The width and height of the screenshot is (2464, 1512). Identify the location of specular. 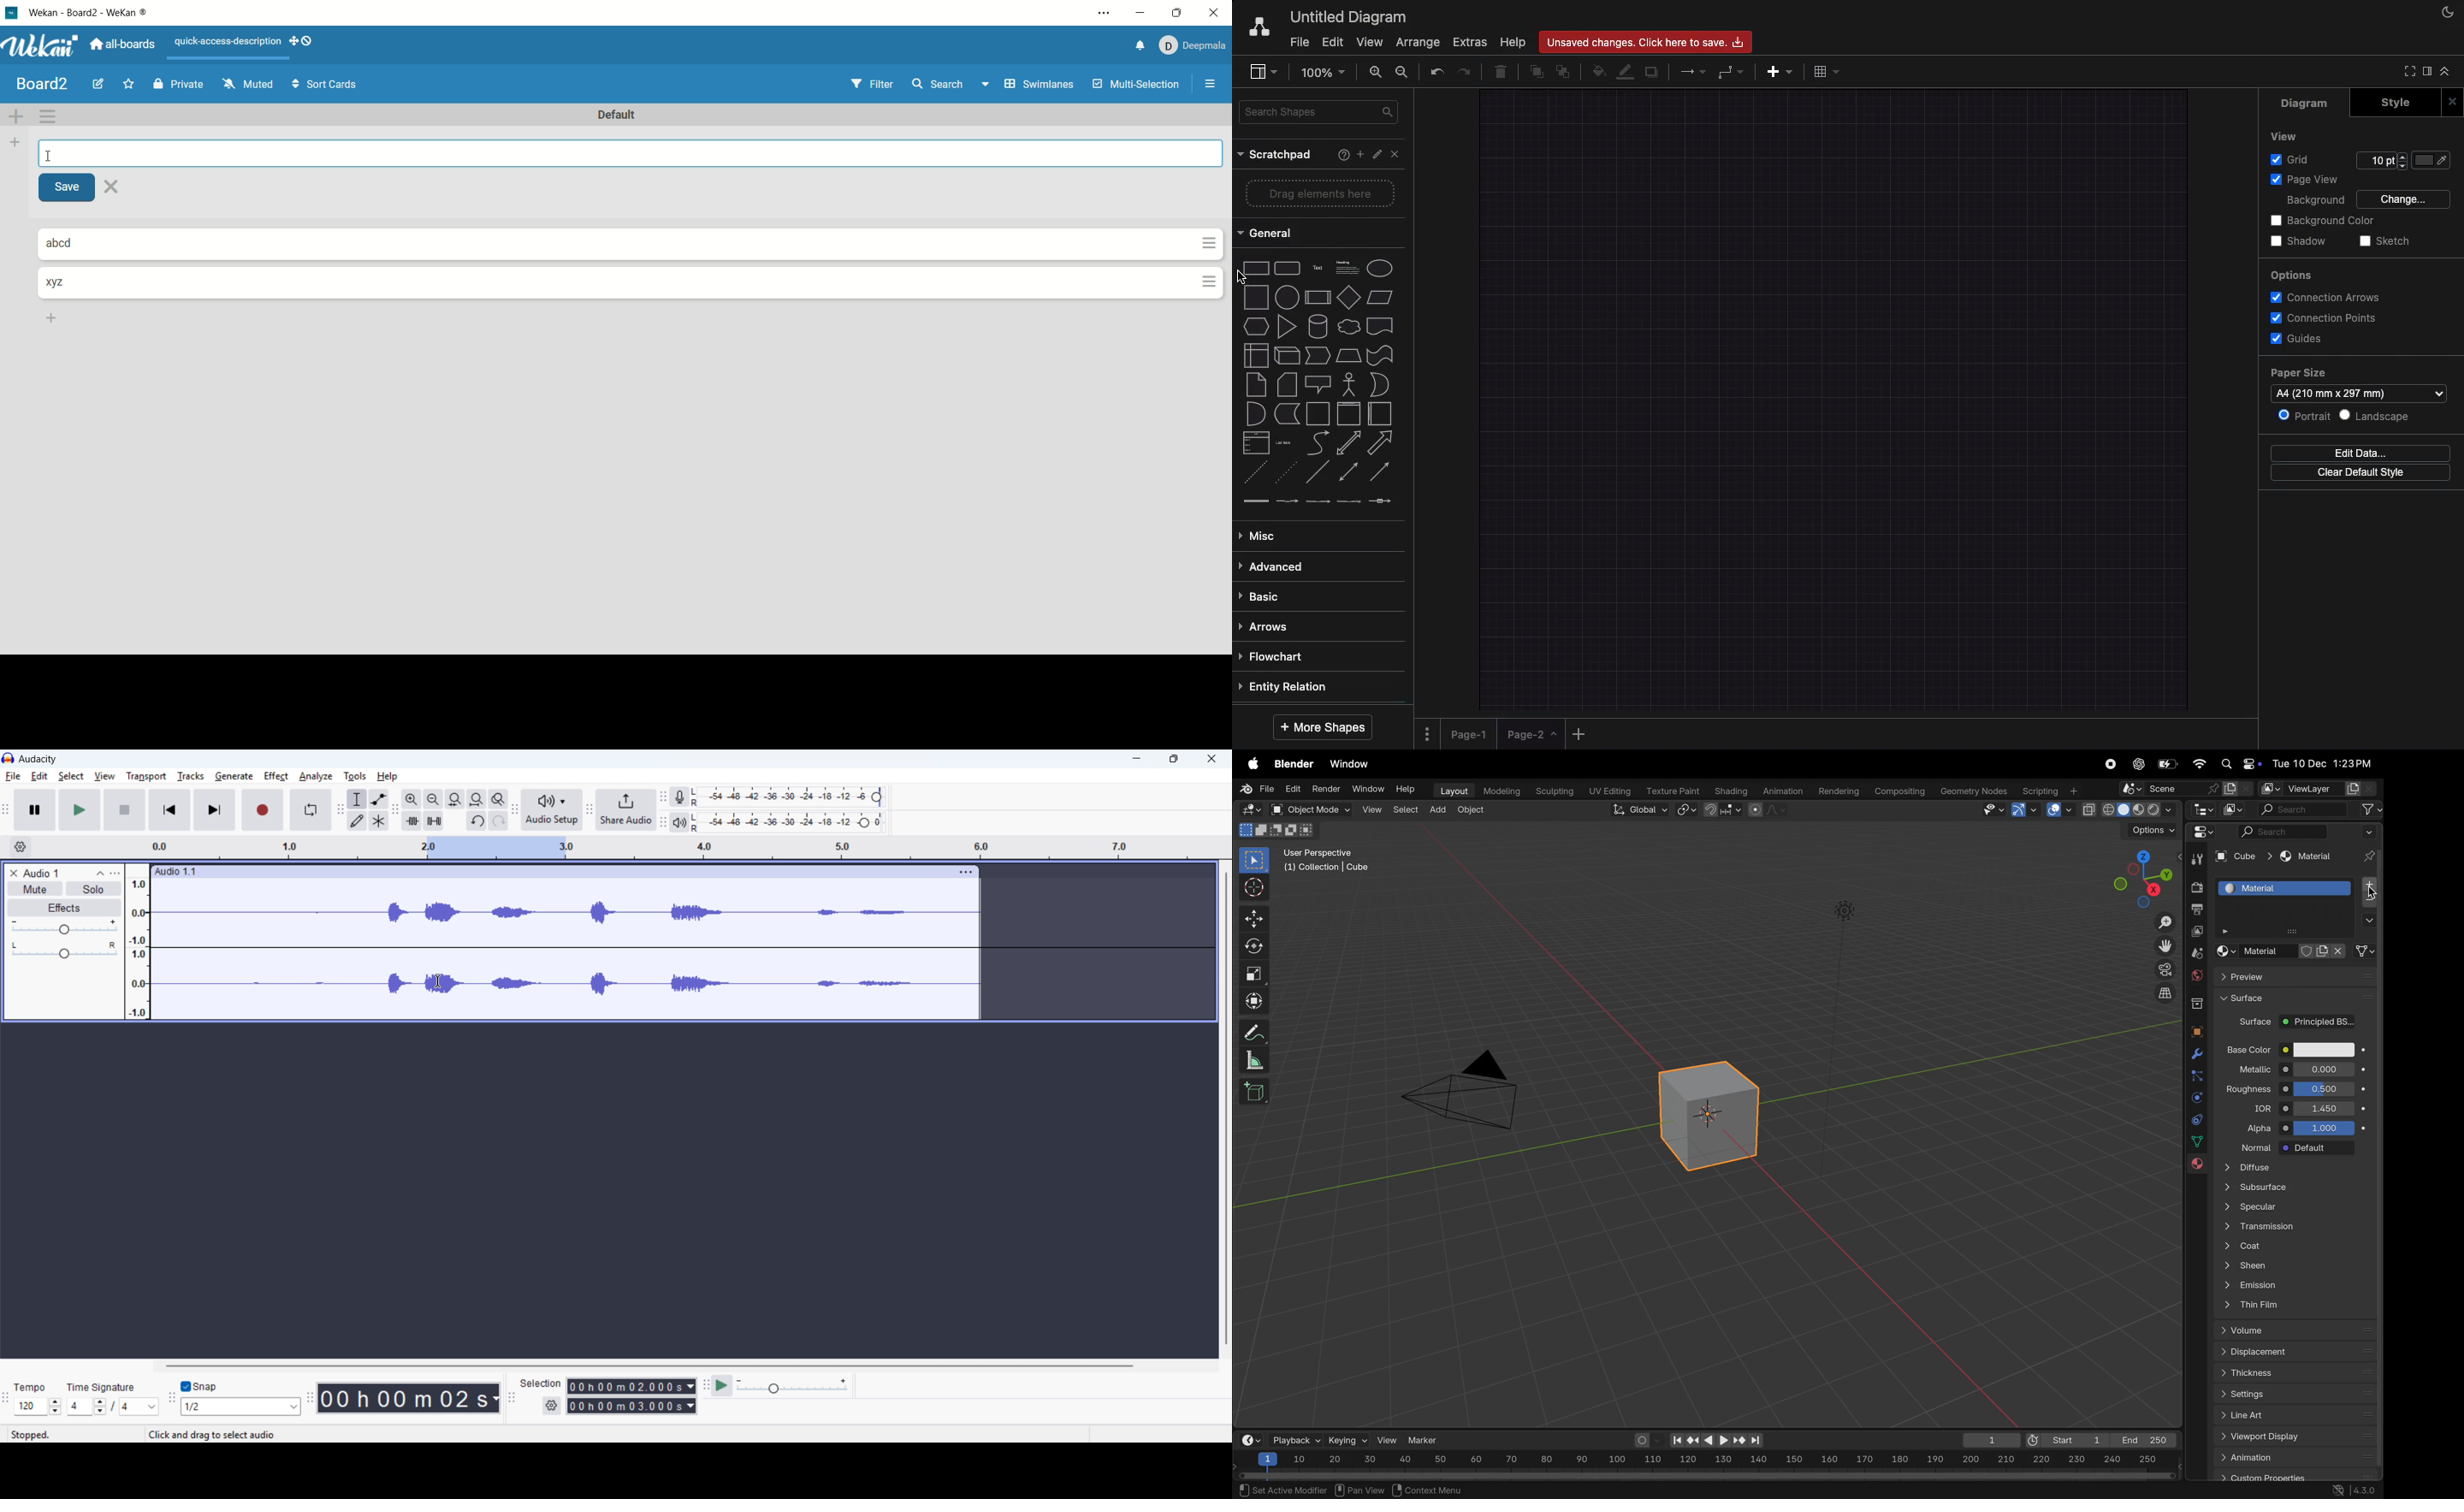
(2295, 1206).